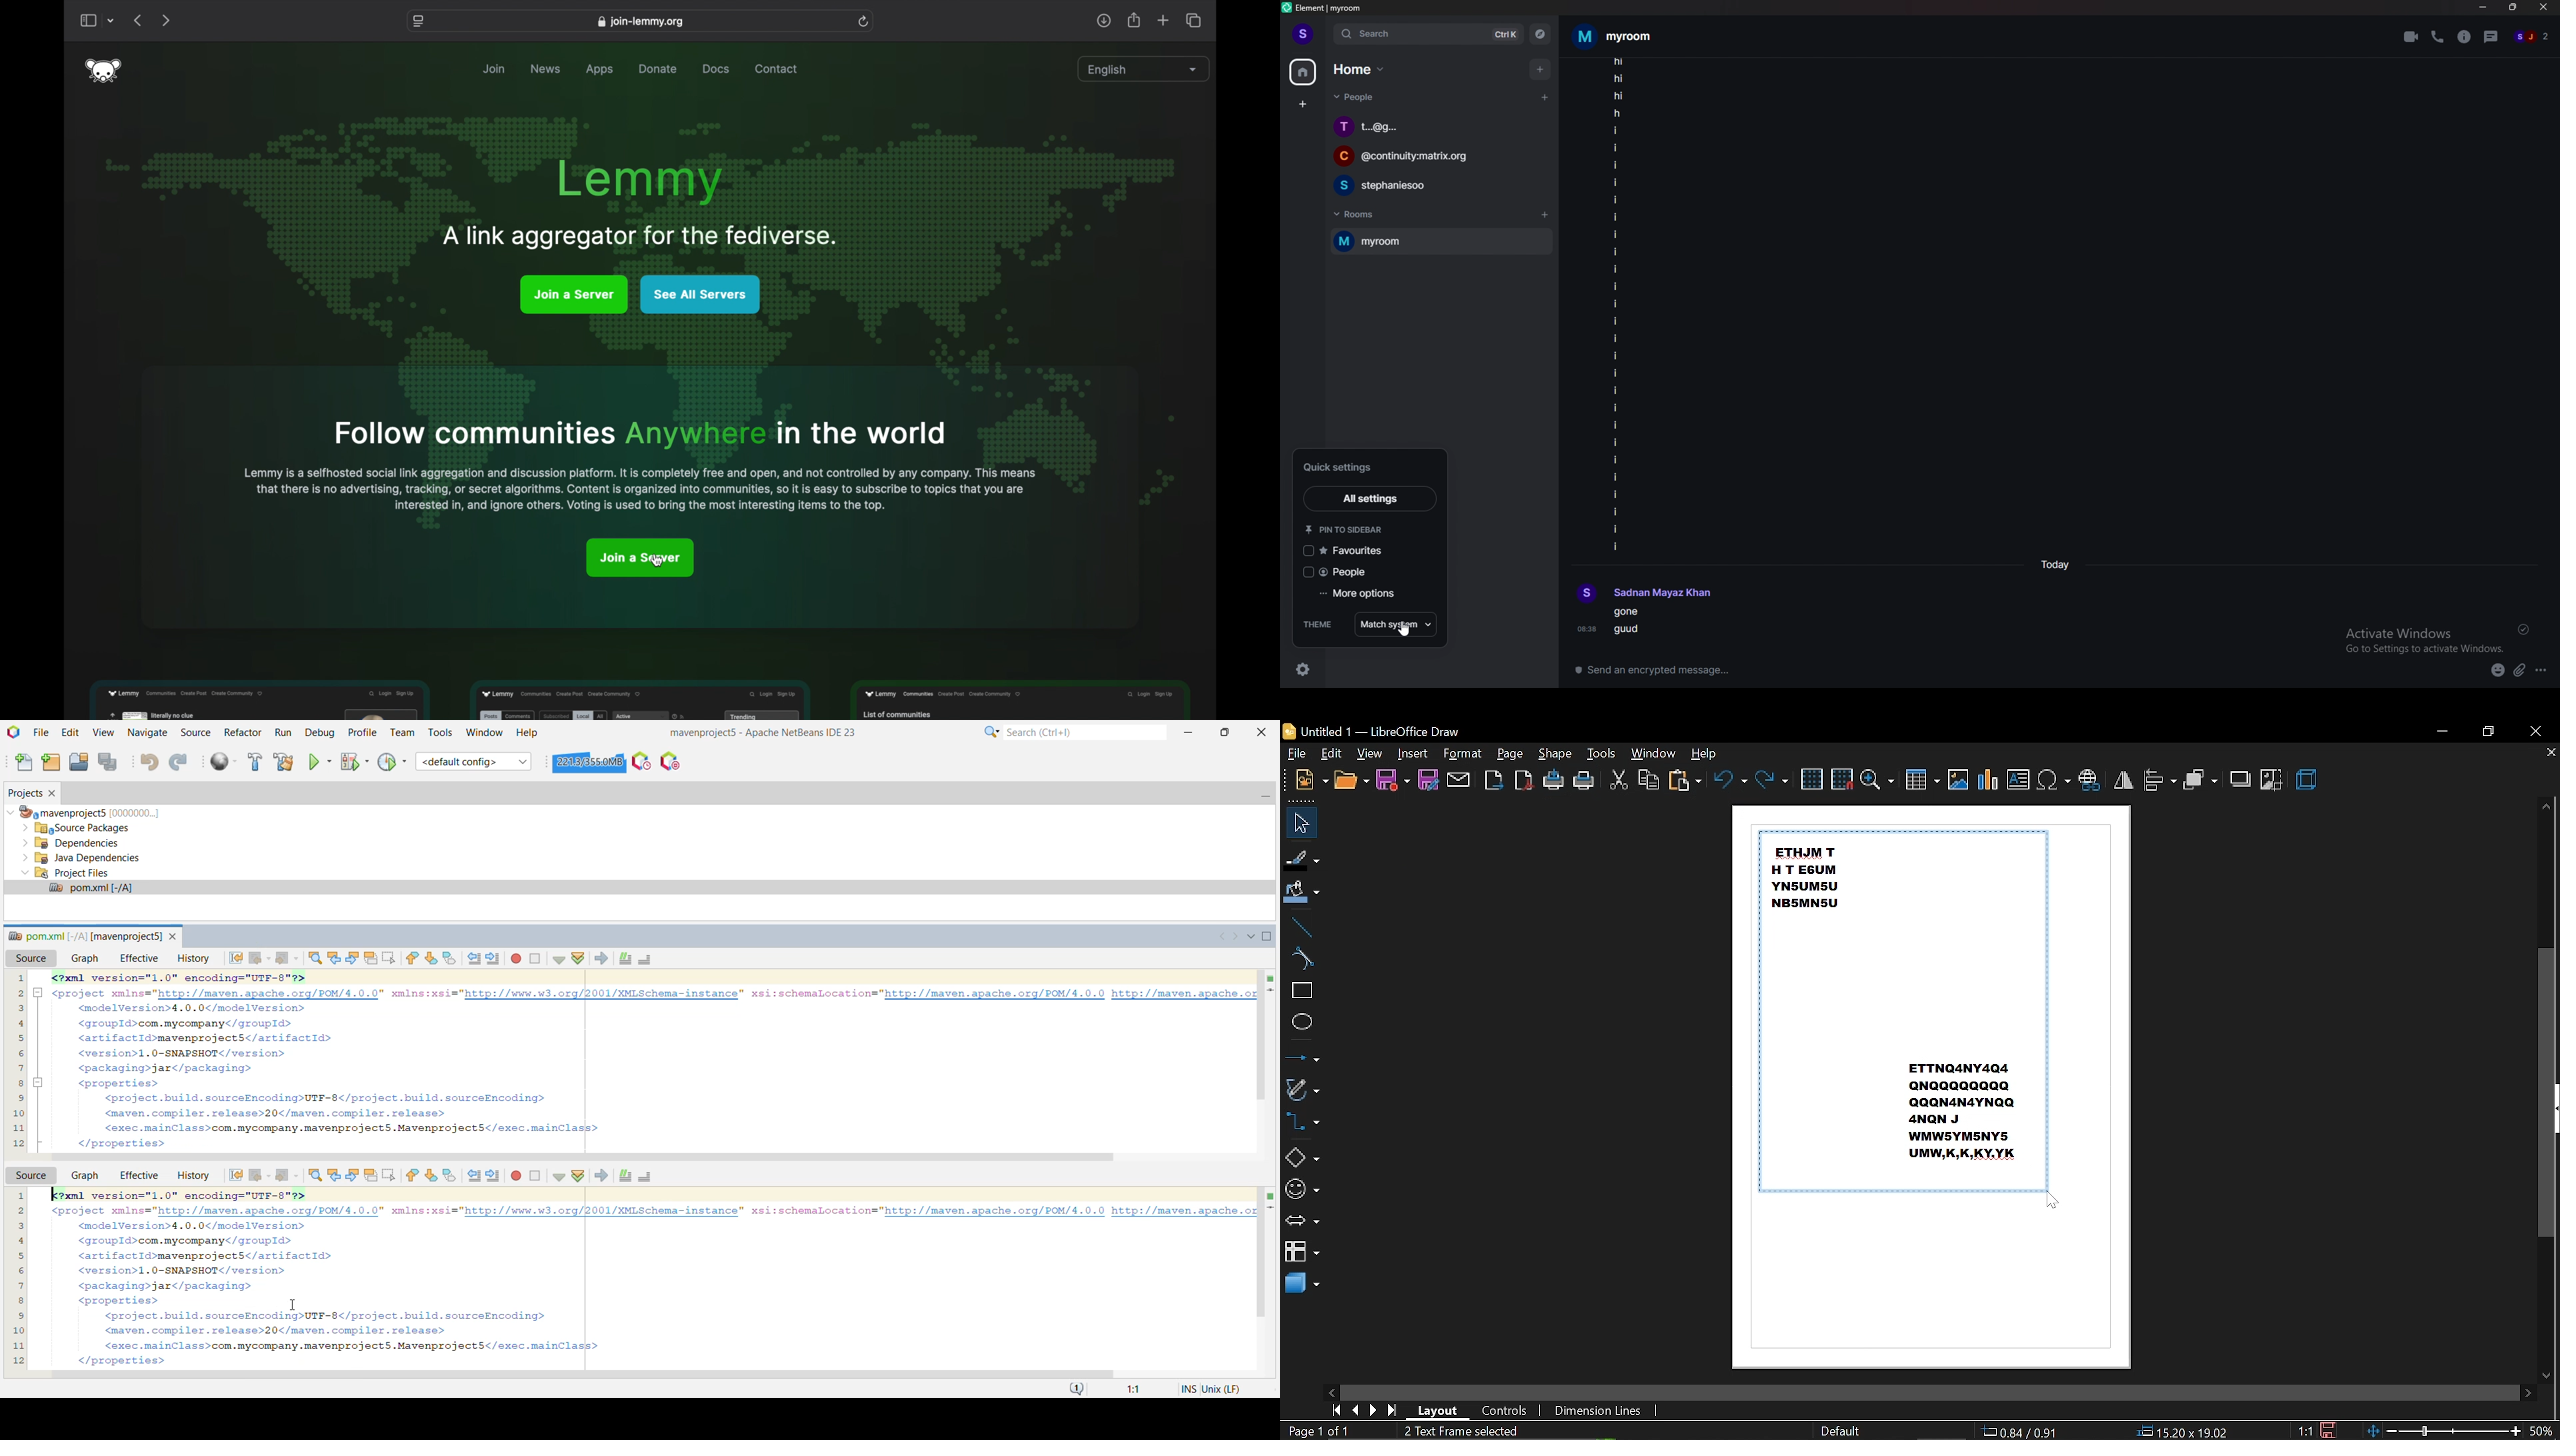 The image size is (2576, 1456). What do you see at coordinates (1617, 304) in the screenshot?
I see `texts` at bounding box center [1617, 304].